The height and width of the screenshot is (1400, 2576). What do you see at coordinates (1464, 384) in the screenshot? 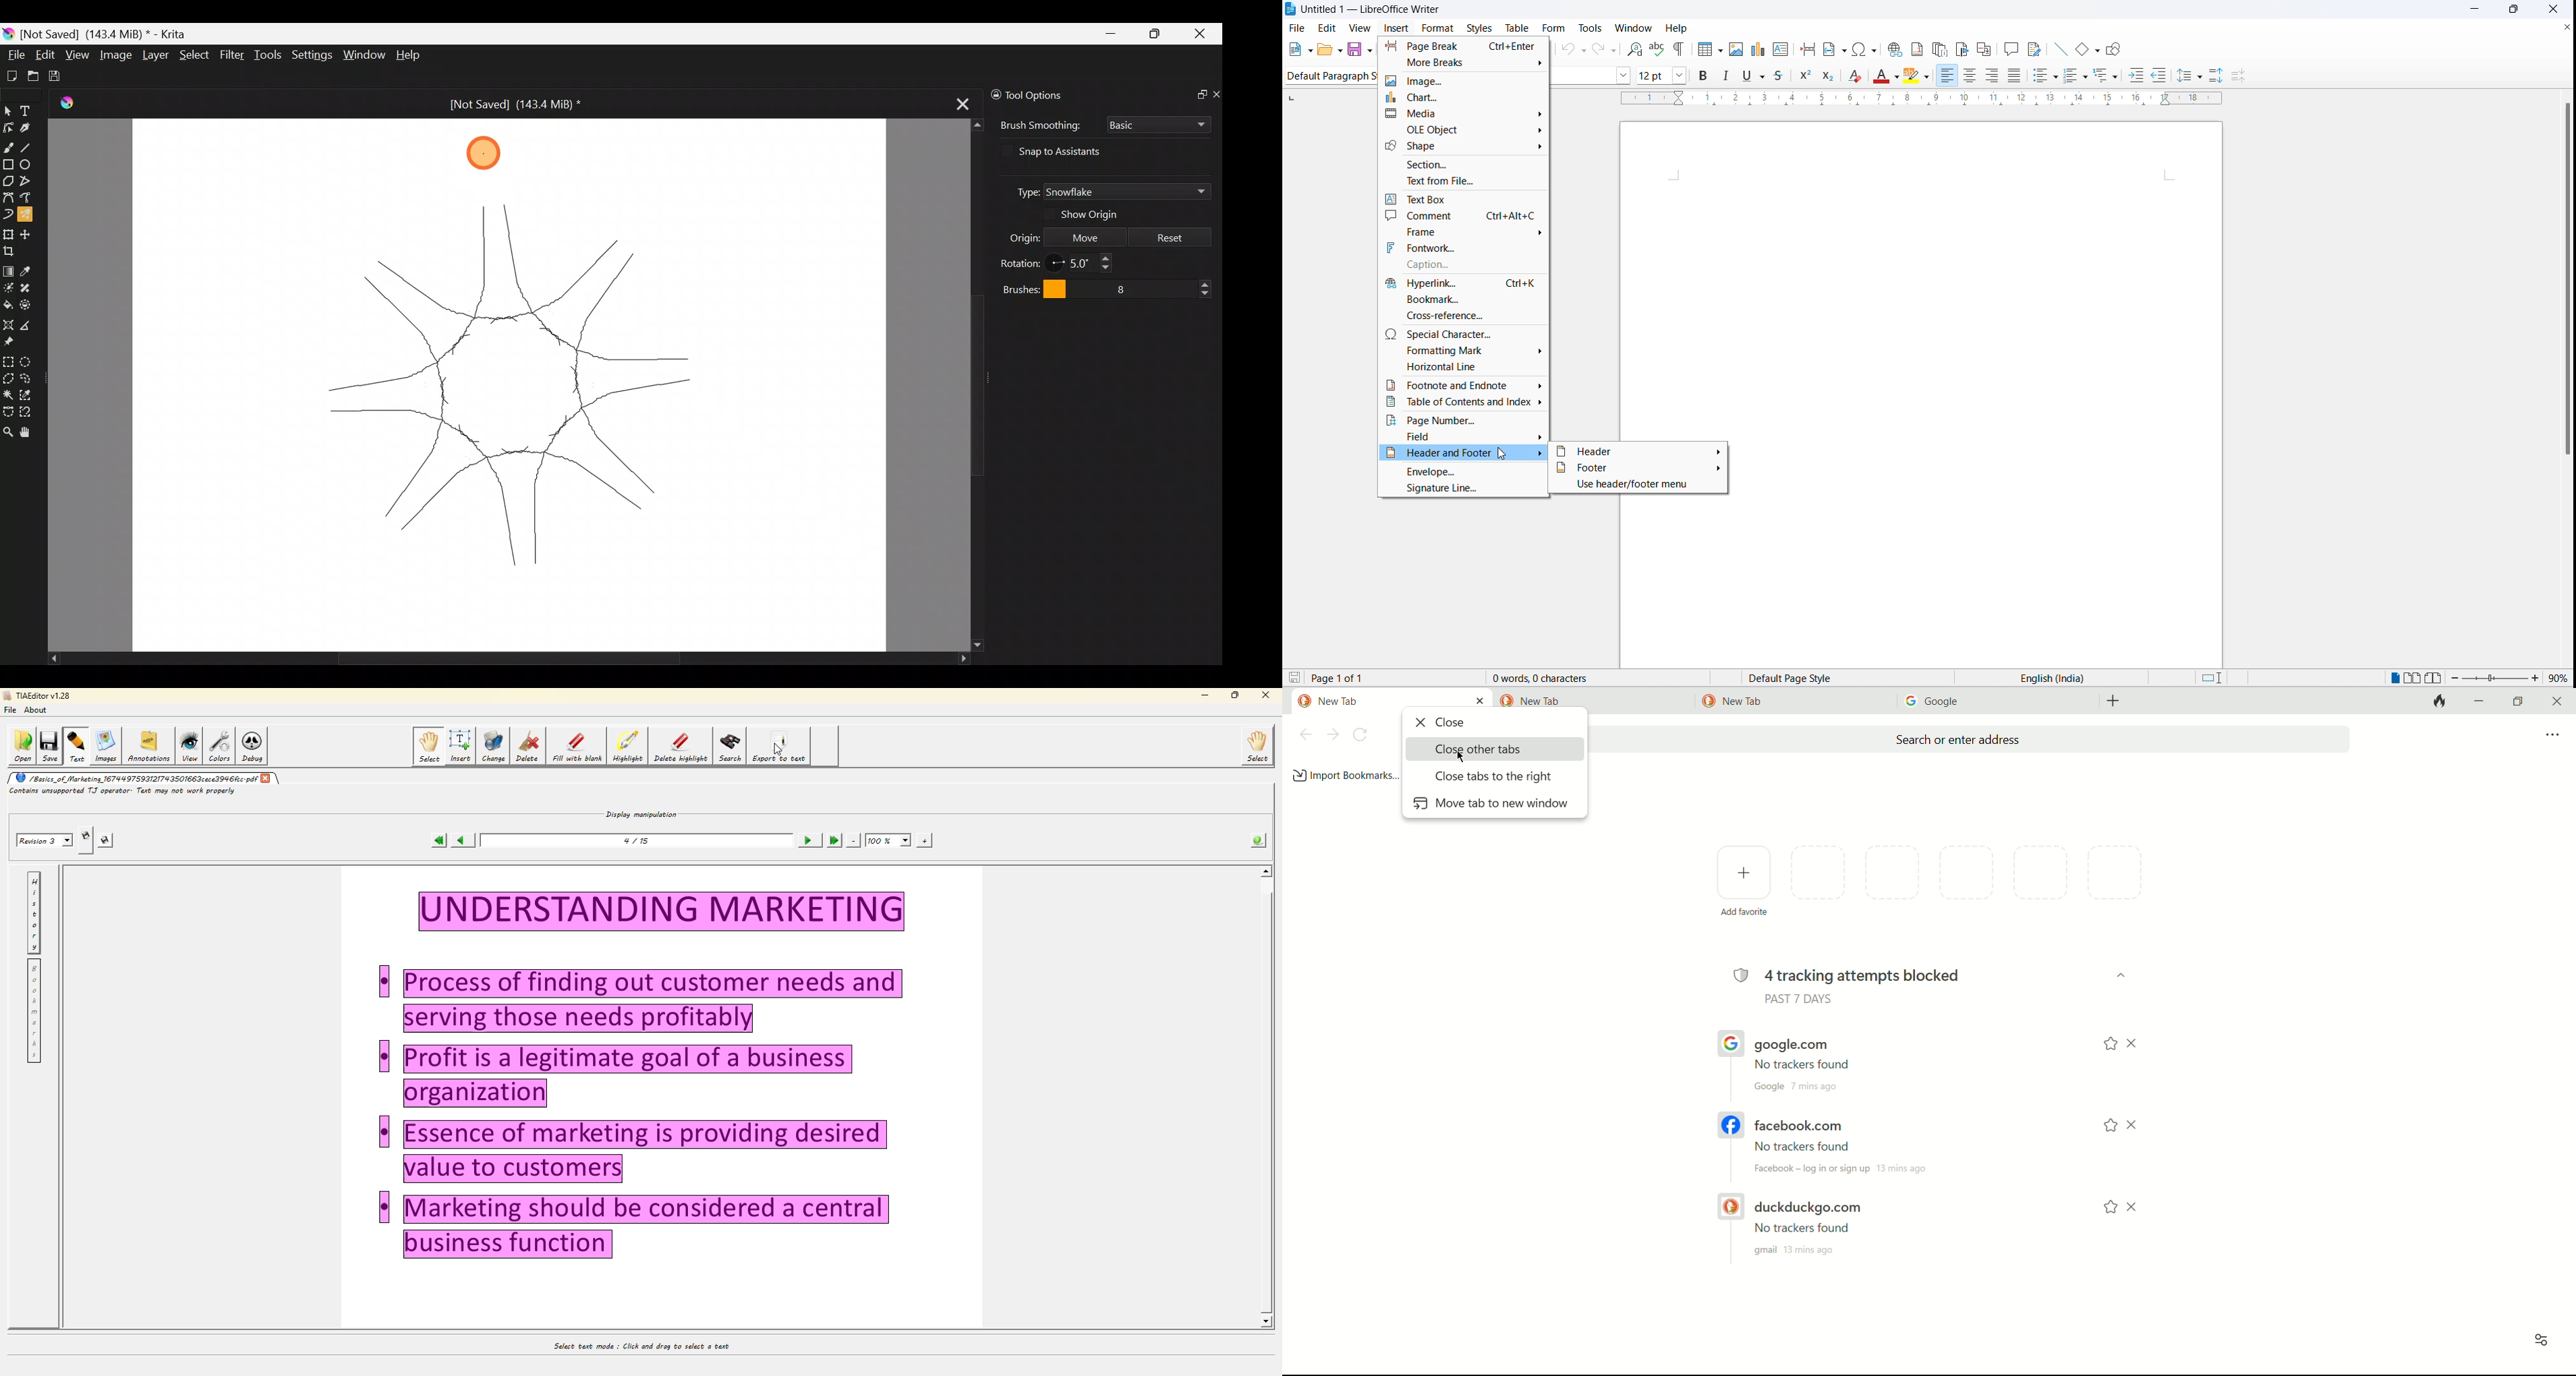
I see `footnote and endnote` at bounding box center [1464, 384].